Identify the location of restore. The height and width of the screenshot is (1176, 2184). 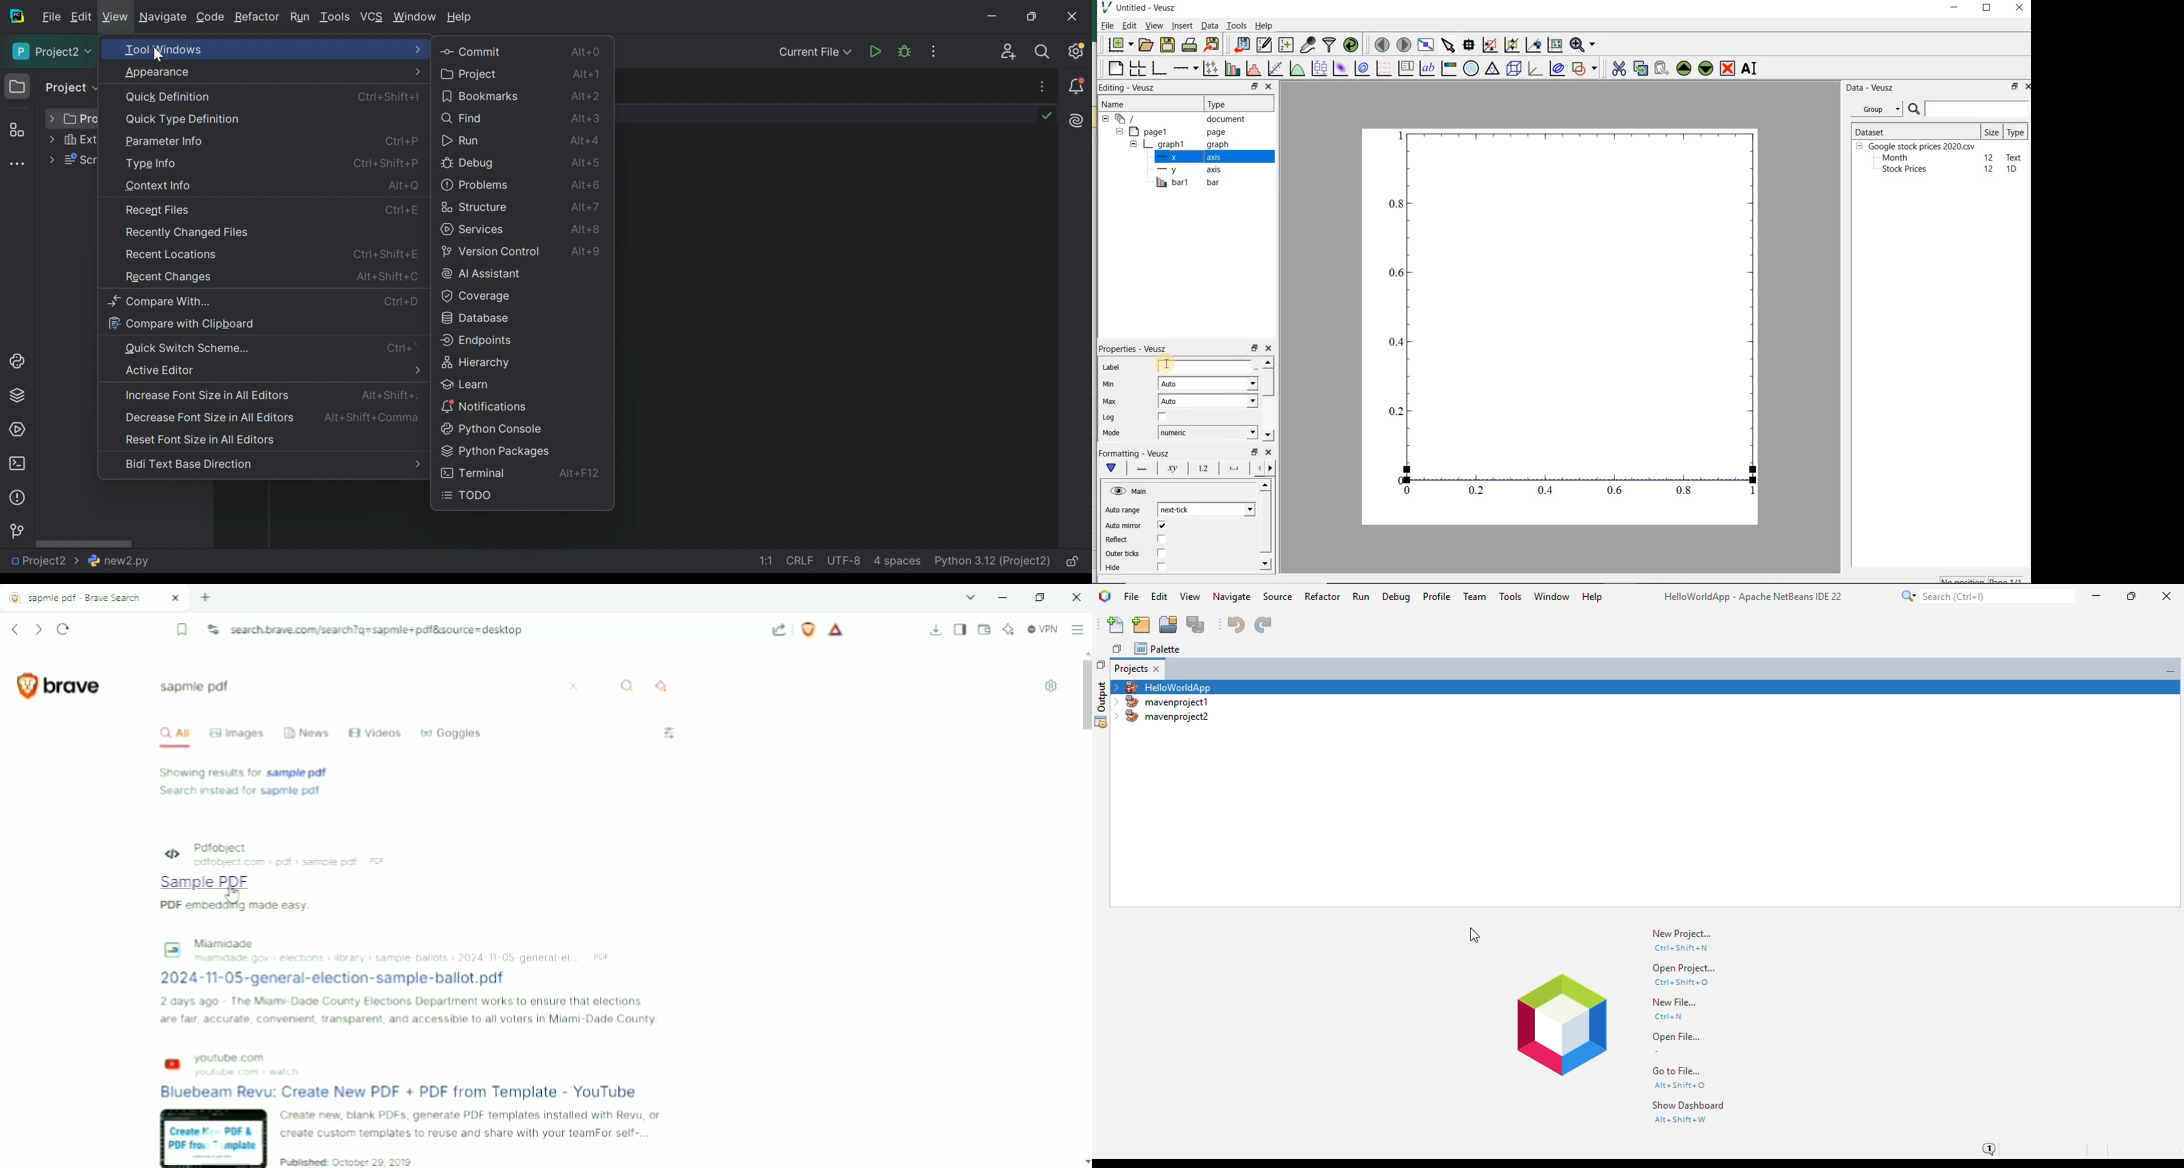
(2013, 87).